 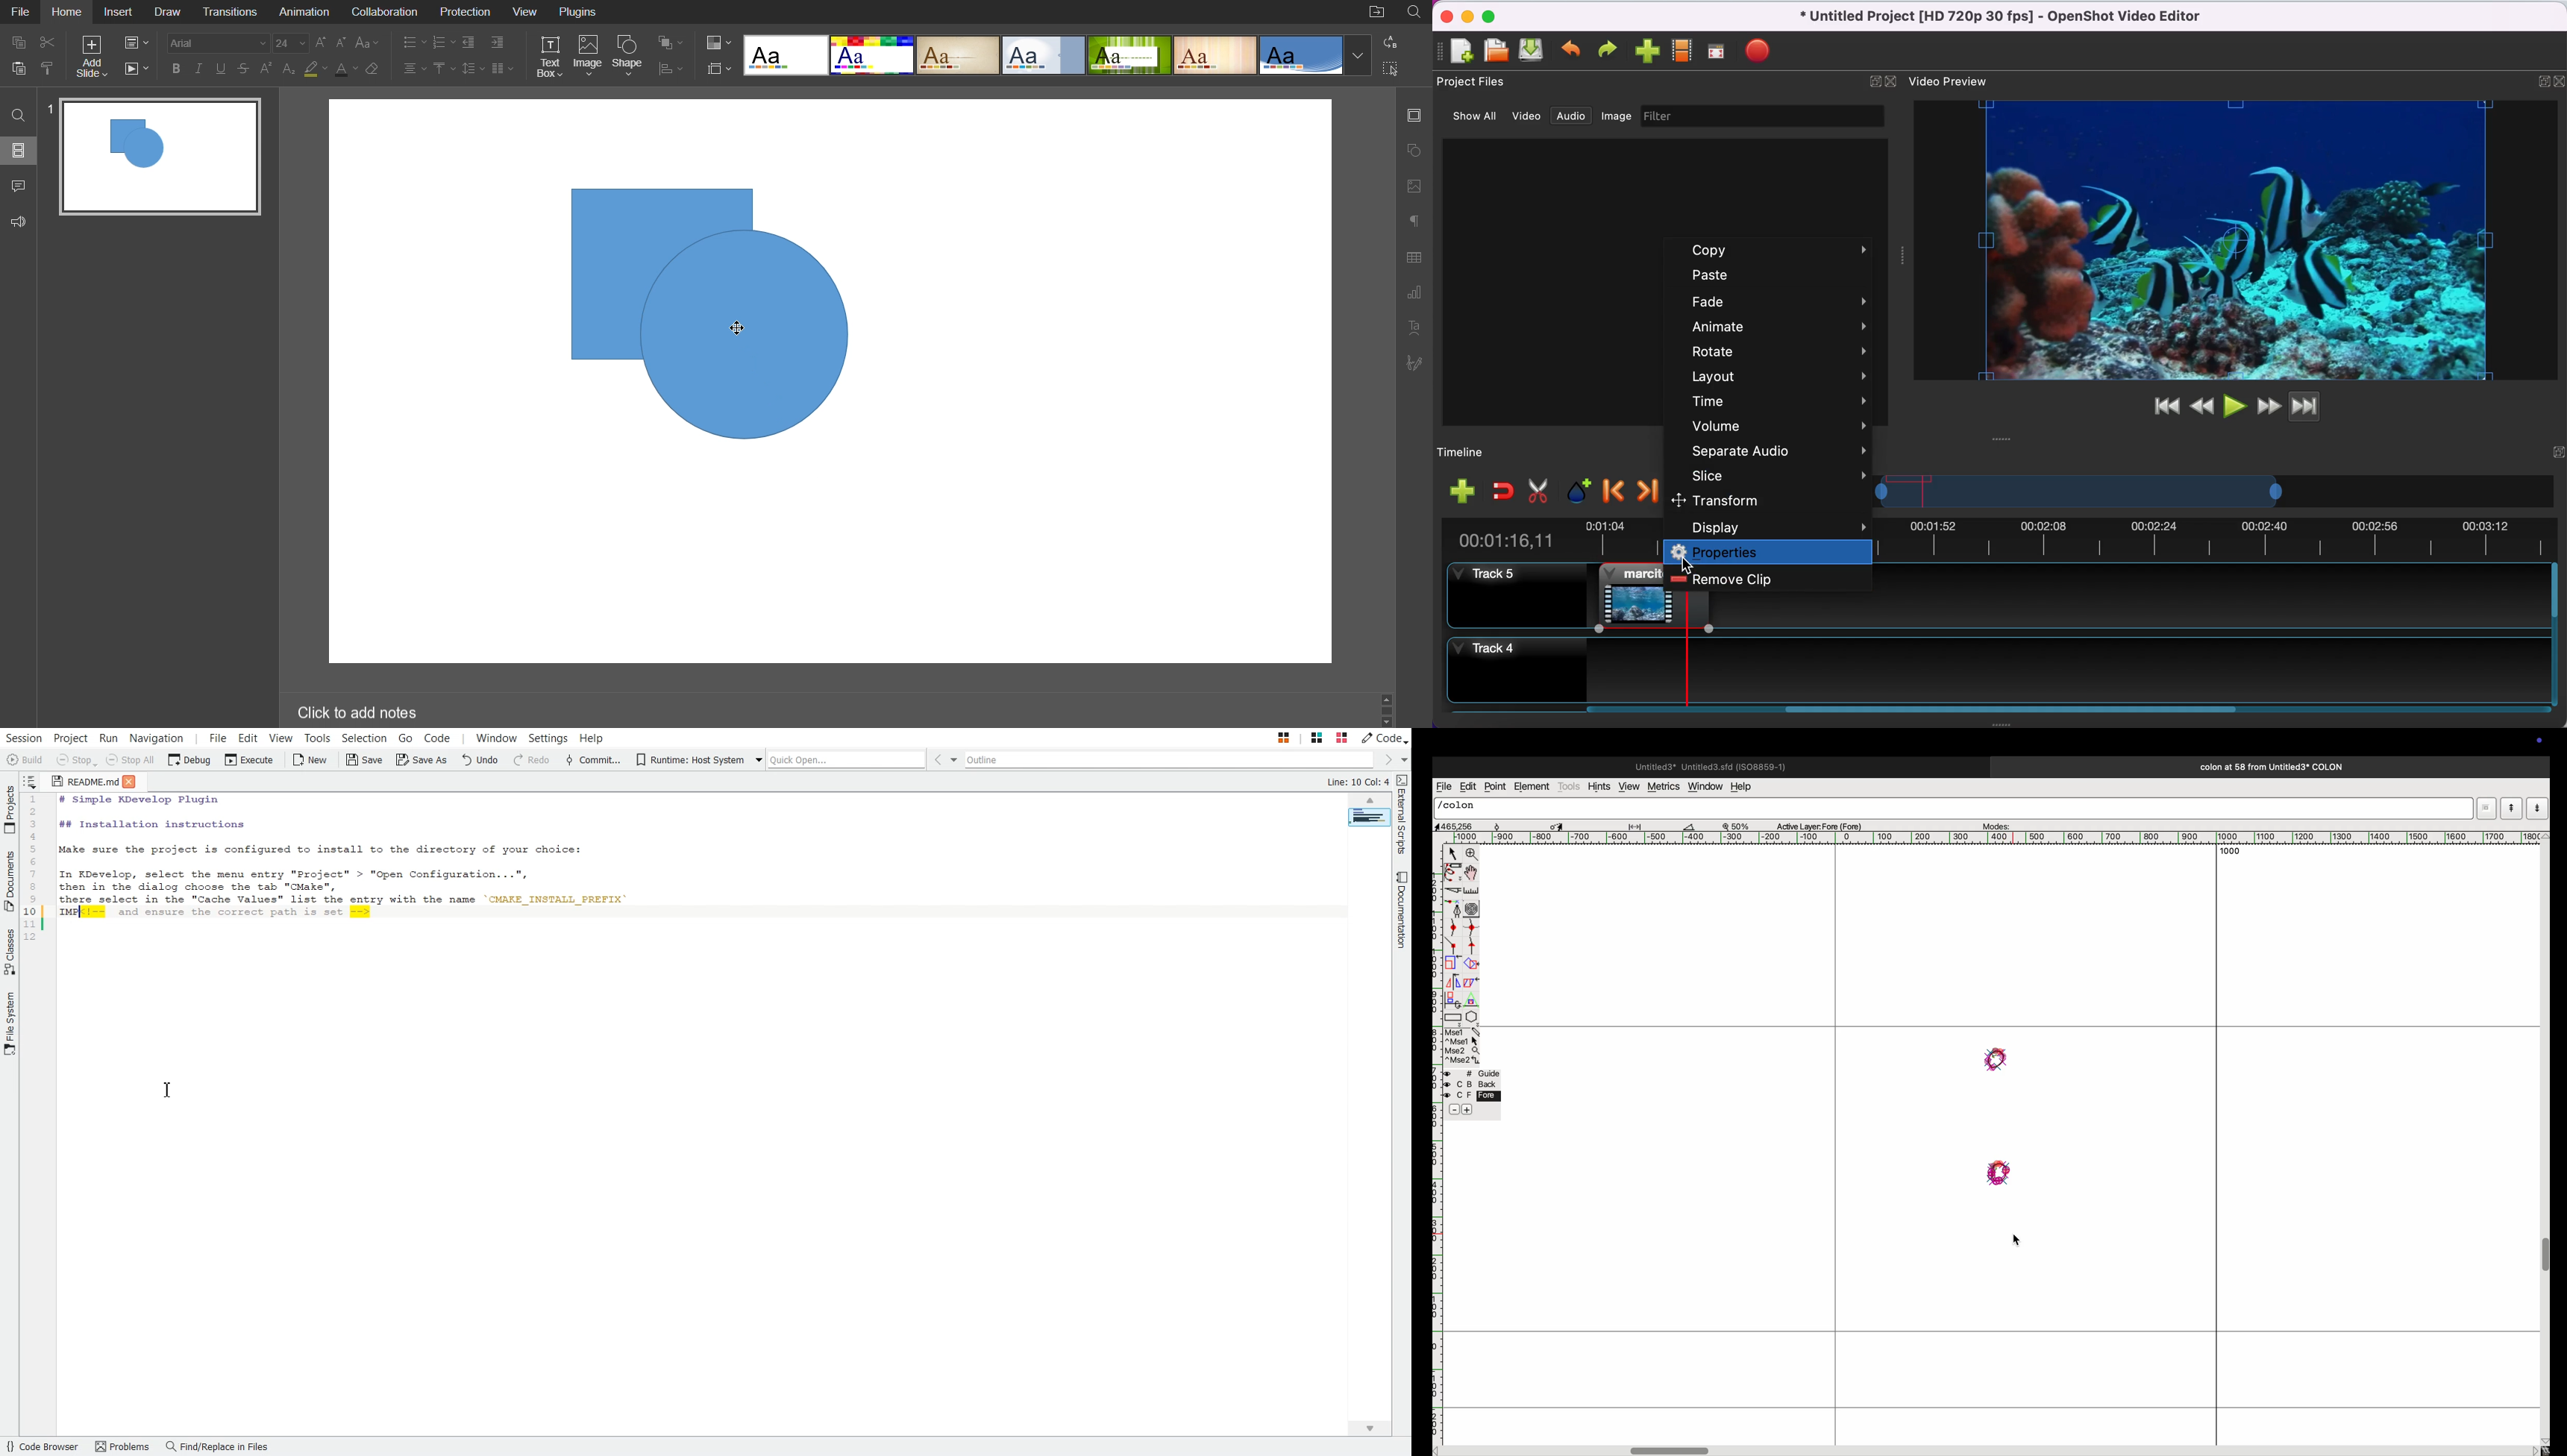 What do you see at coordinates (1472, 1009) in the screenshot?
I see `pentagon` at bounding box center [1472, 1009].